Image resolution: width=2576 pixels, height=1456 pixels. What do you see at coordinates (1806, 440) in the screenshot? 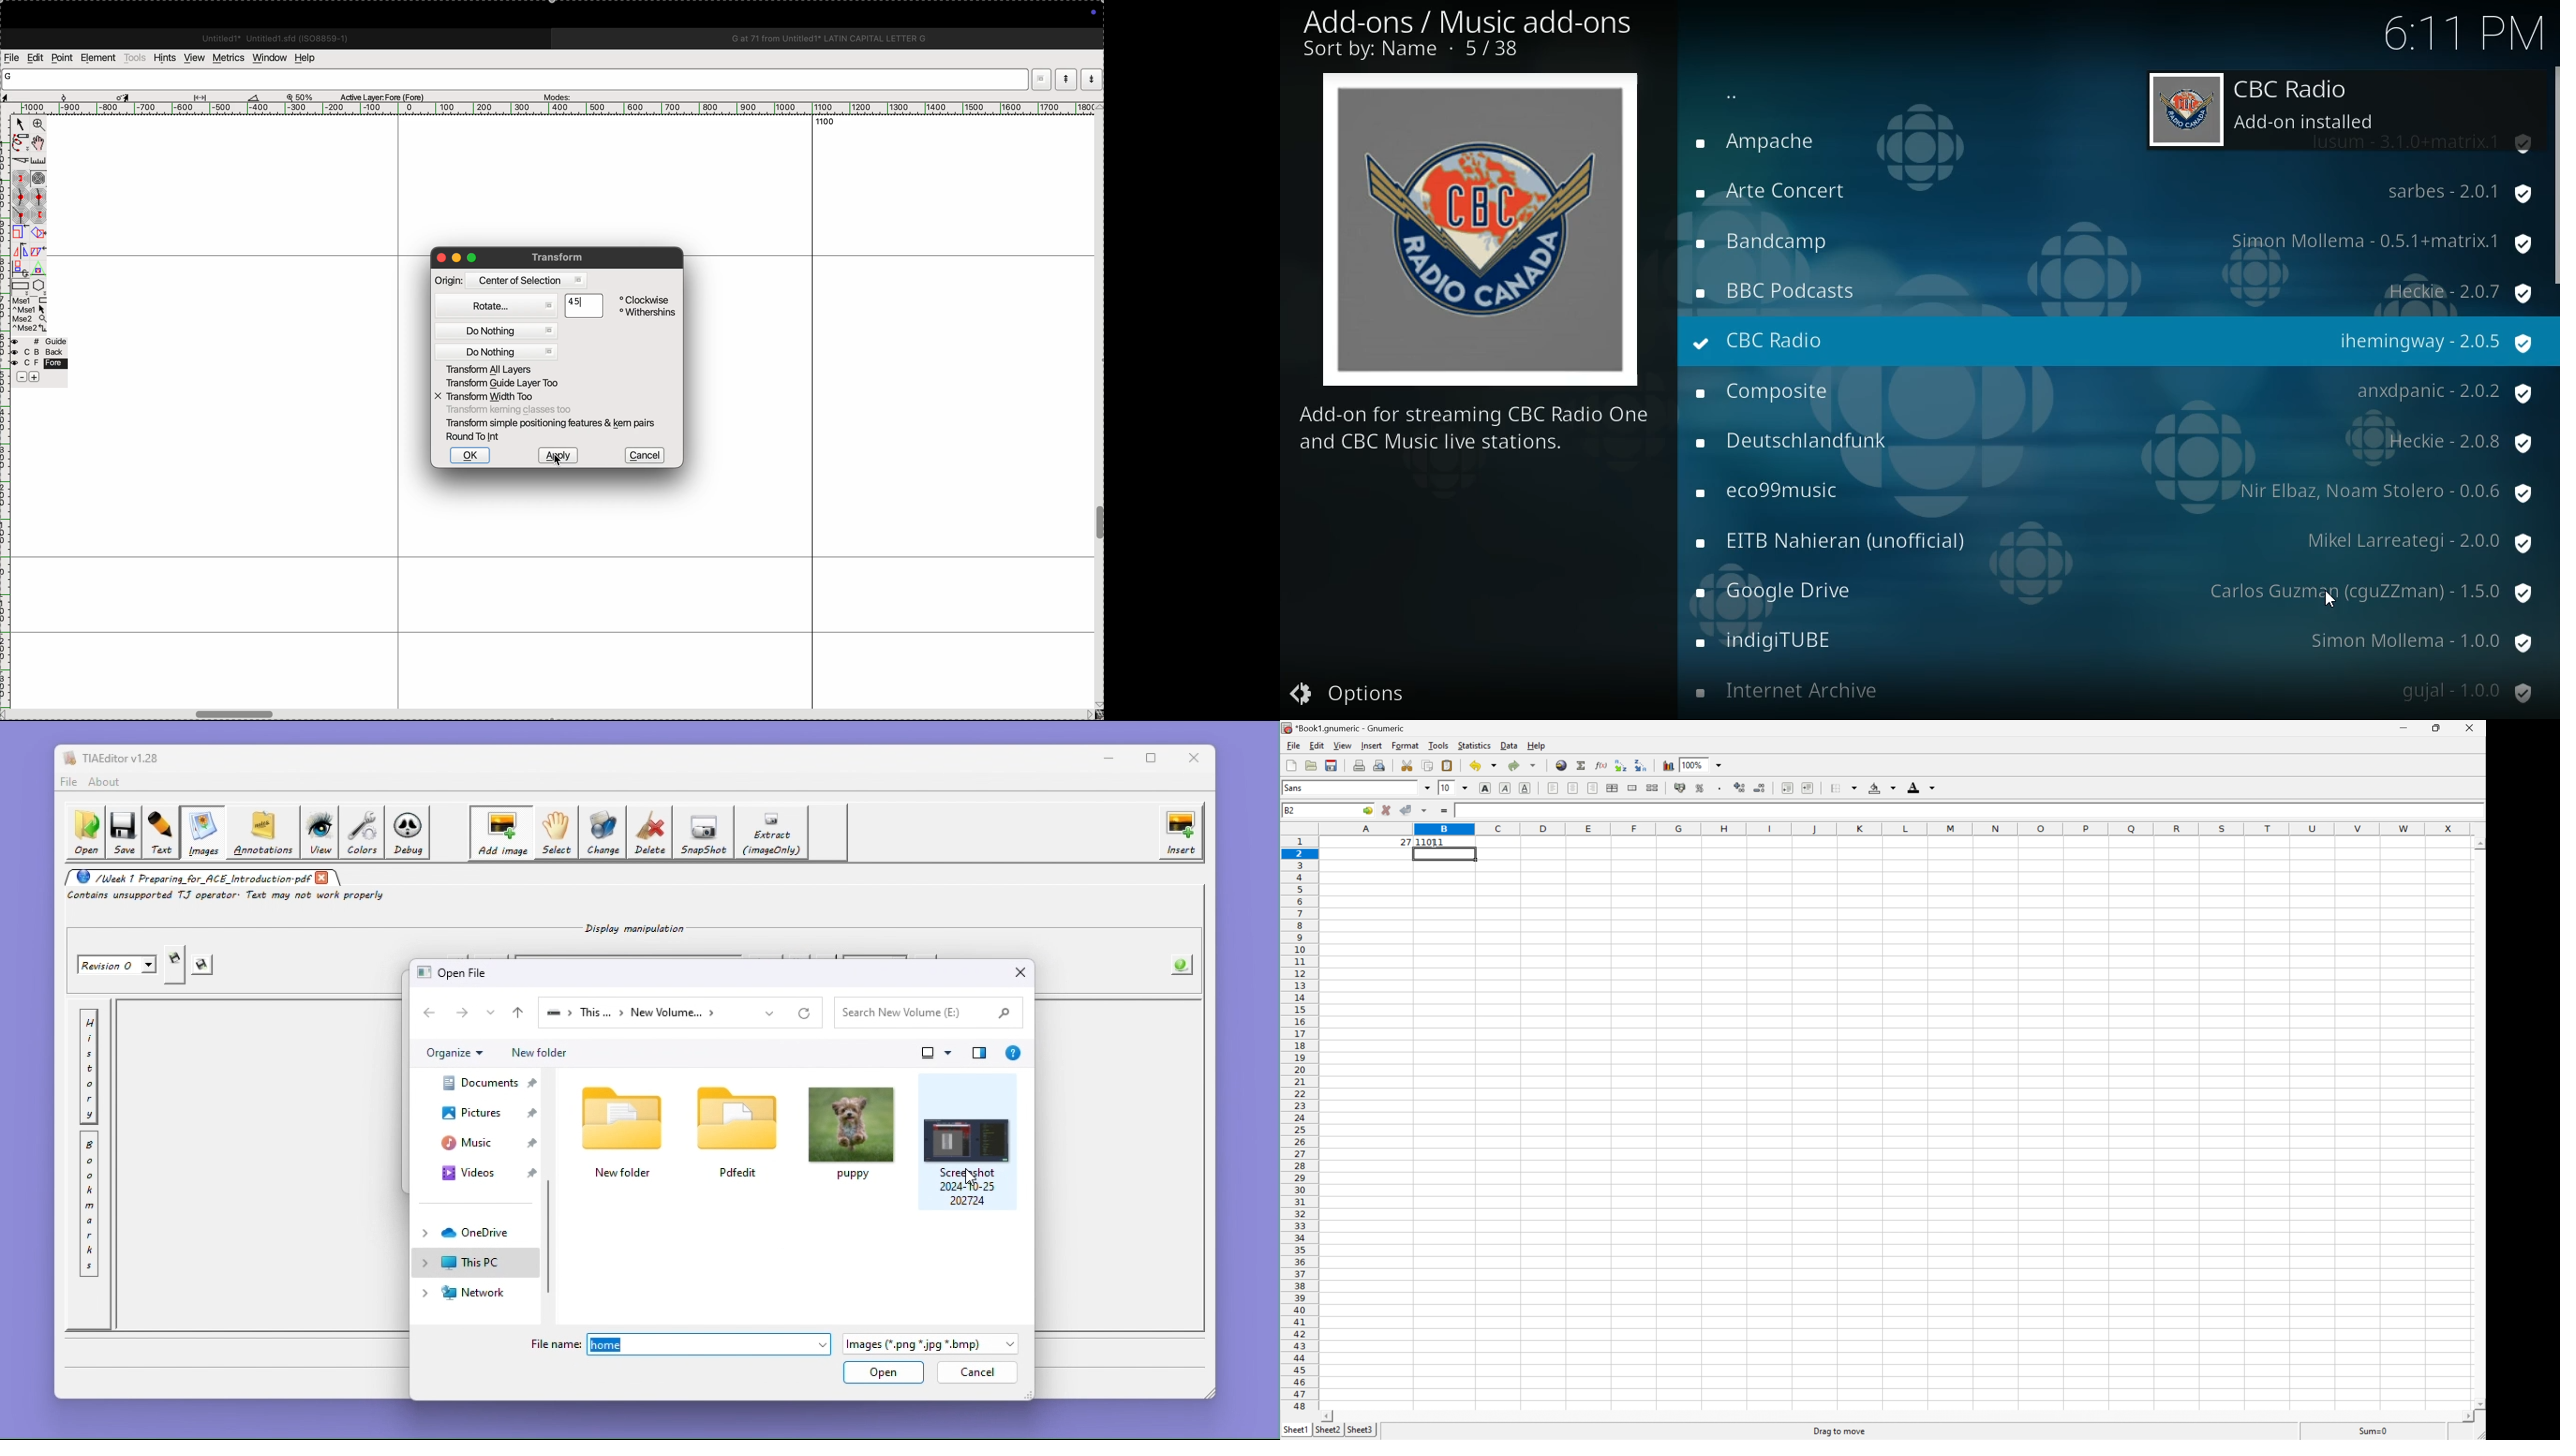
I see `radio name` at bounding box center [1806, 440].